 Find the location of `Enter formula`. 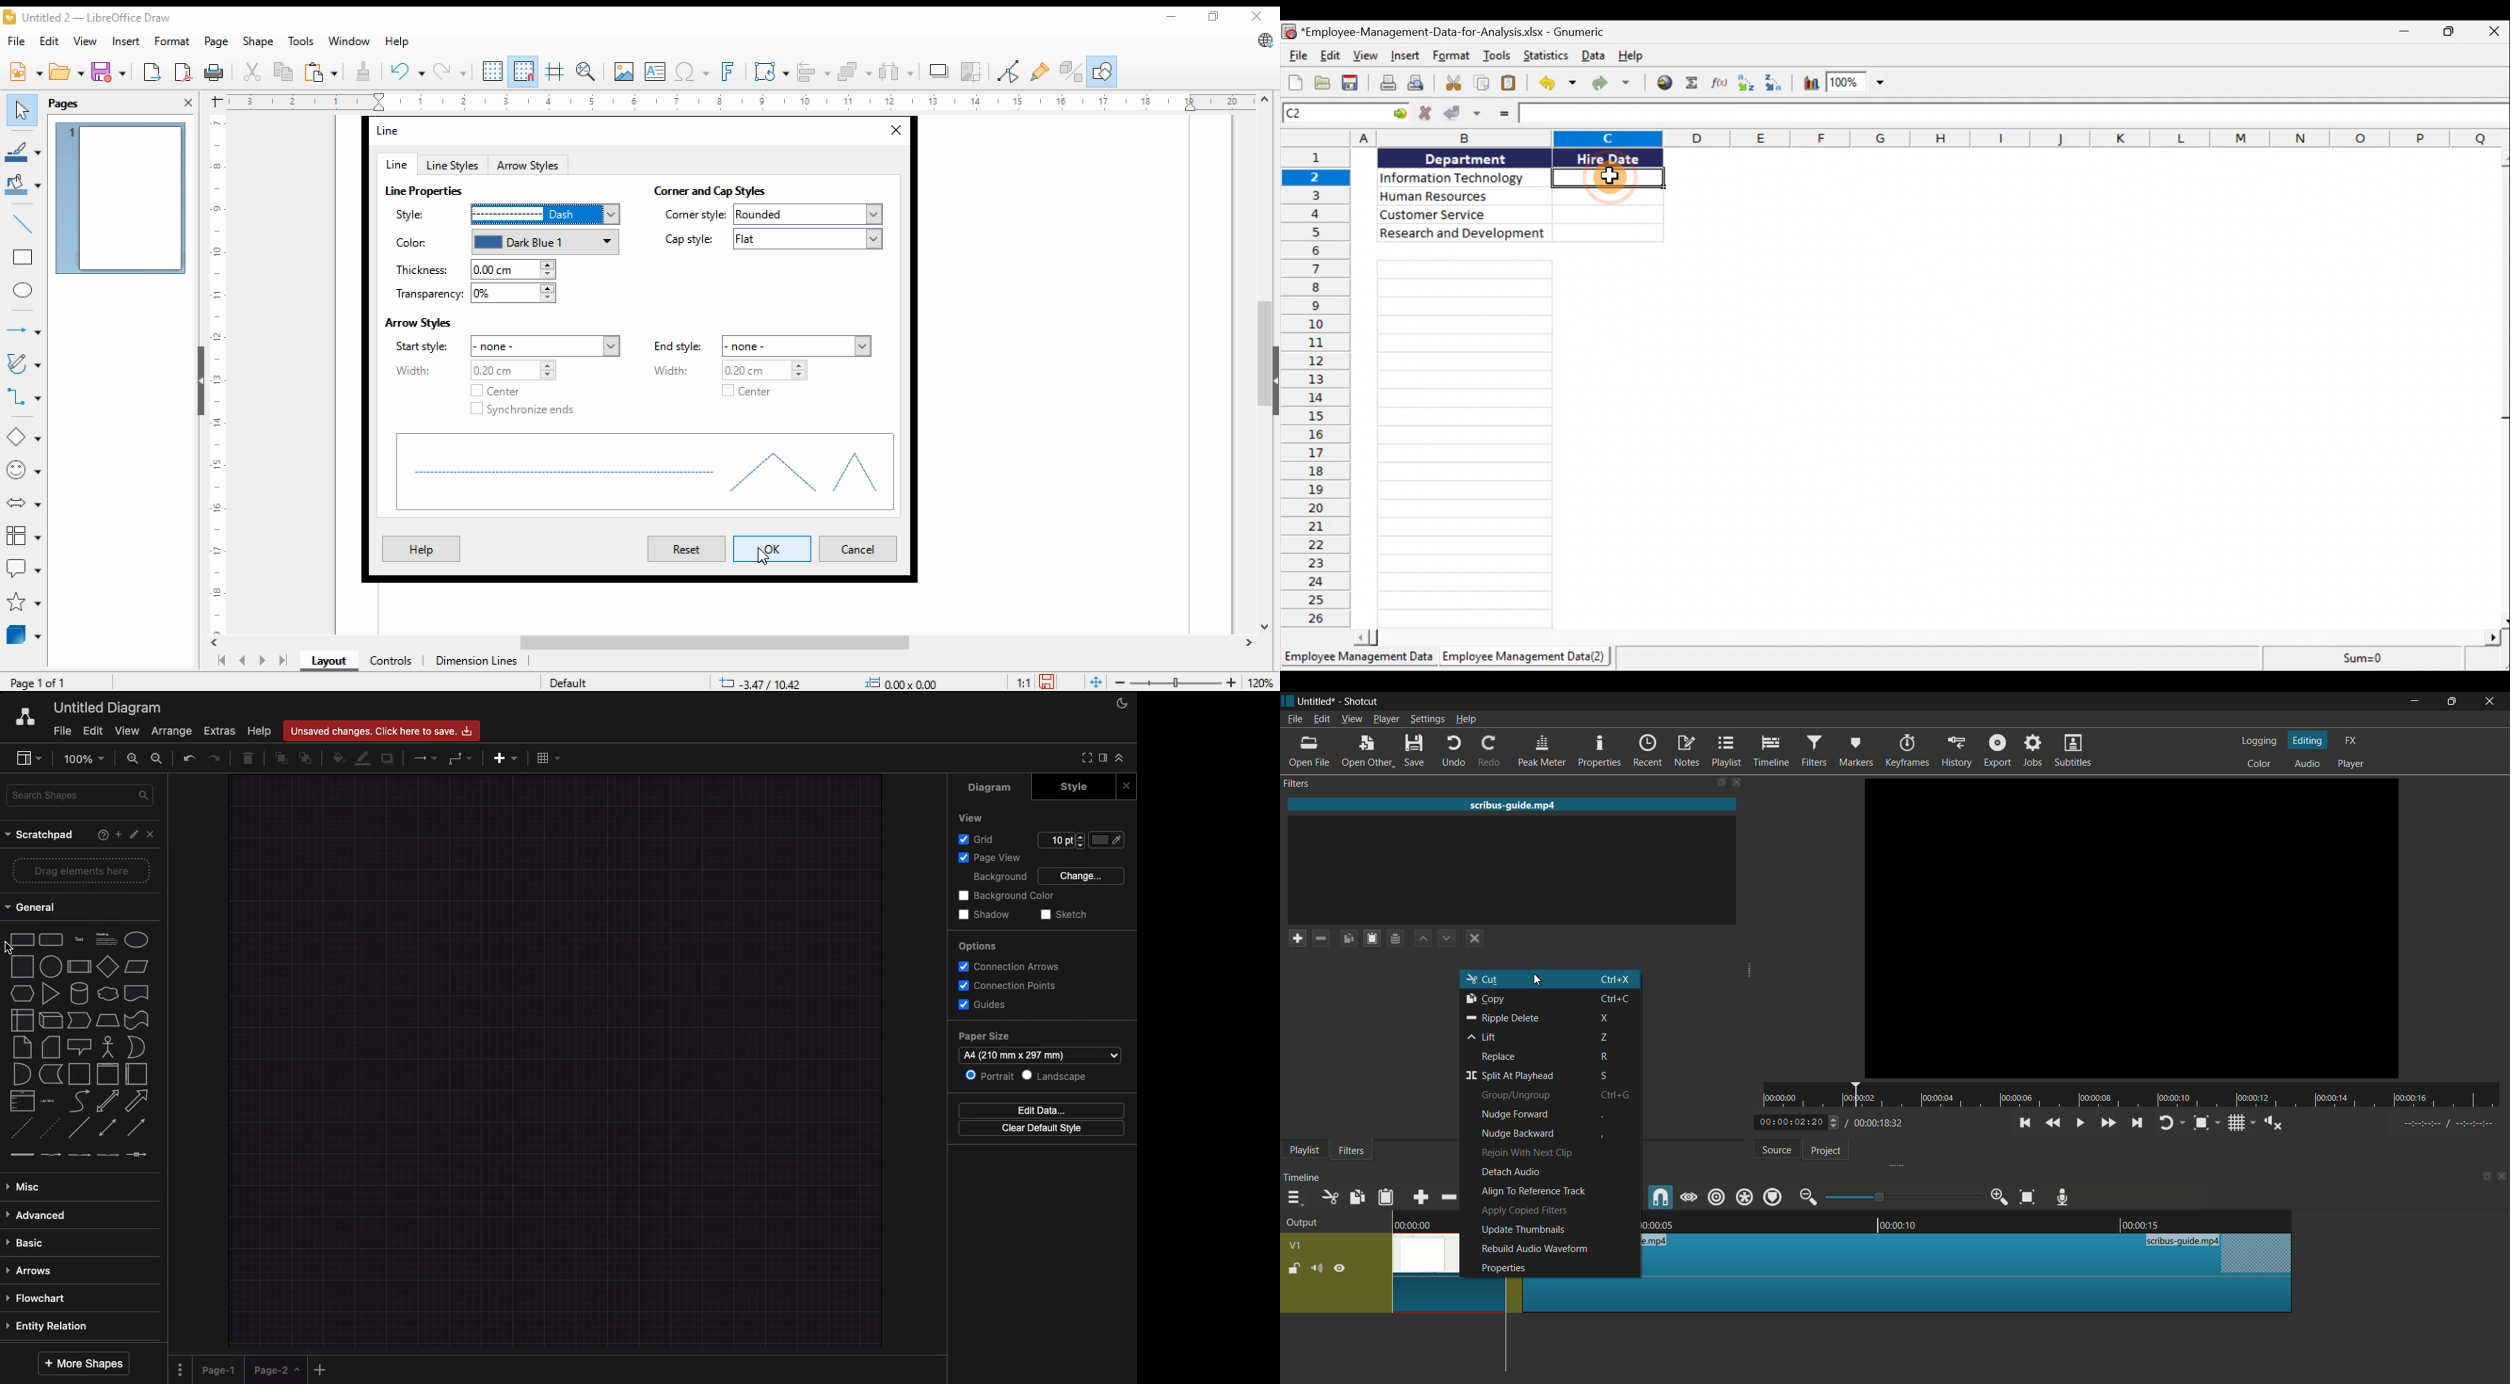

Enter formula is located at coordinates (1498, 116).